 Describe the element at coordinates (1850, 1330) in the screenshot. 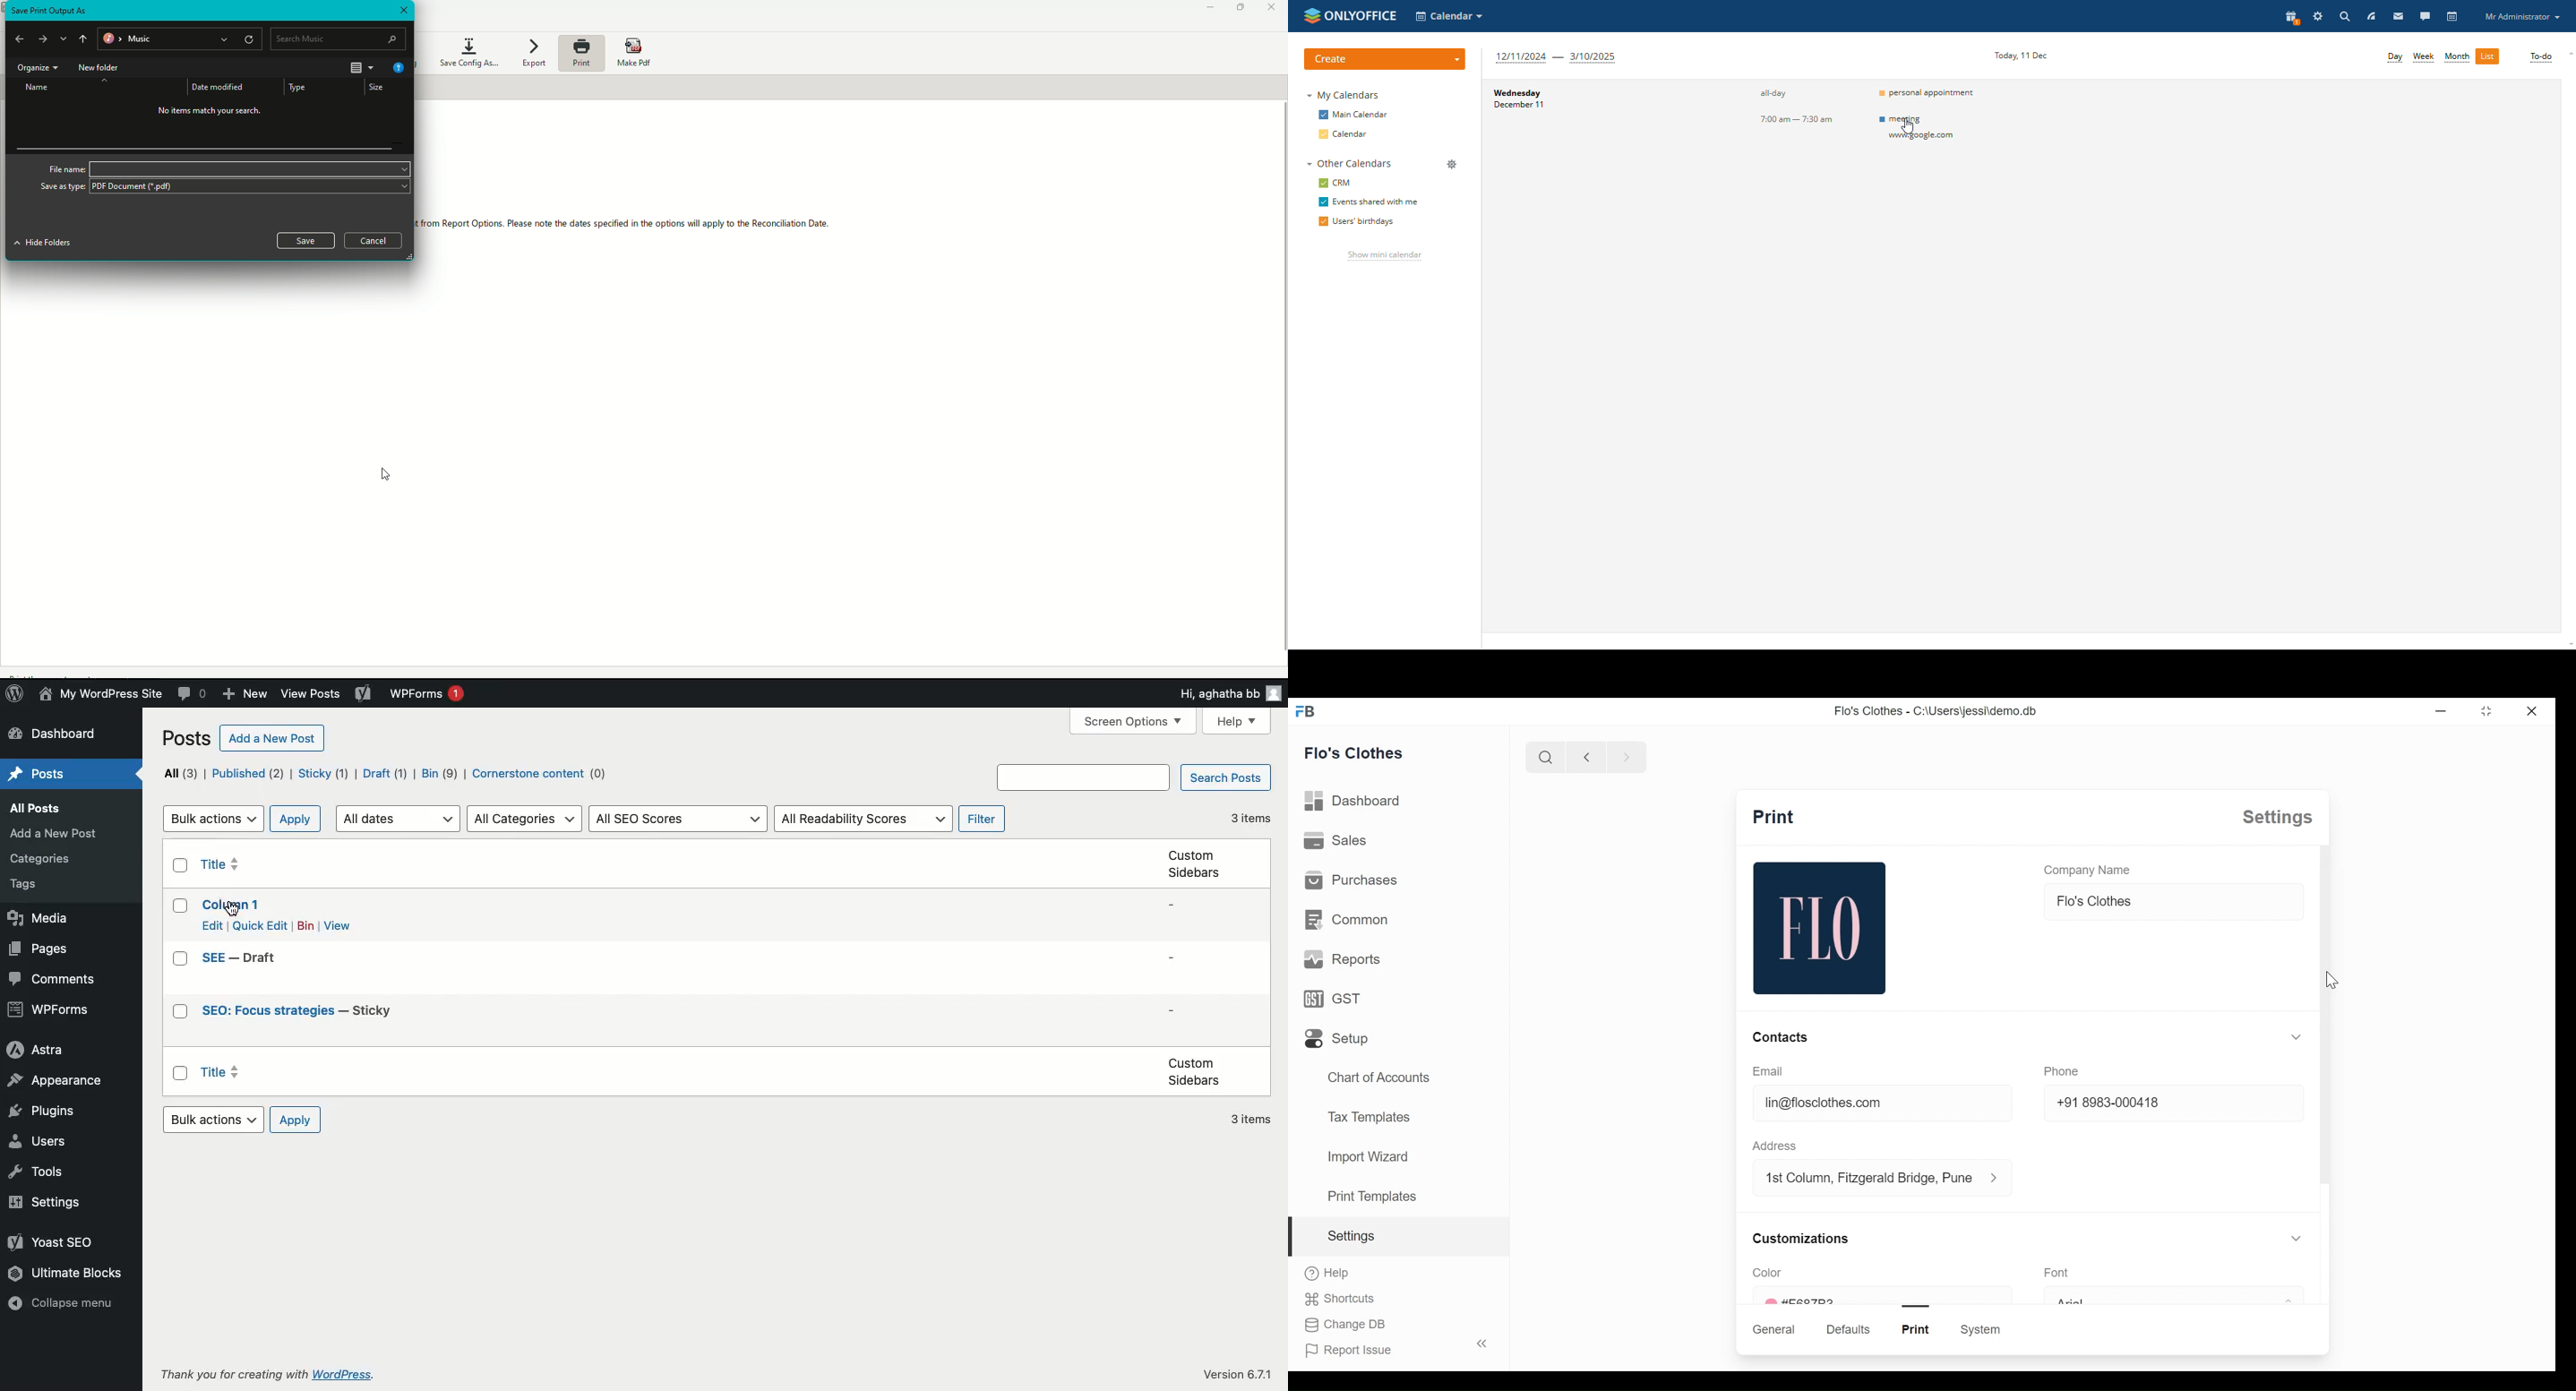

I see `defaults` at that location.